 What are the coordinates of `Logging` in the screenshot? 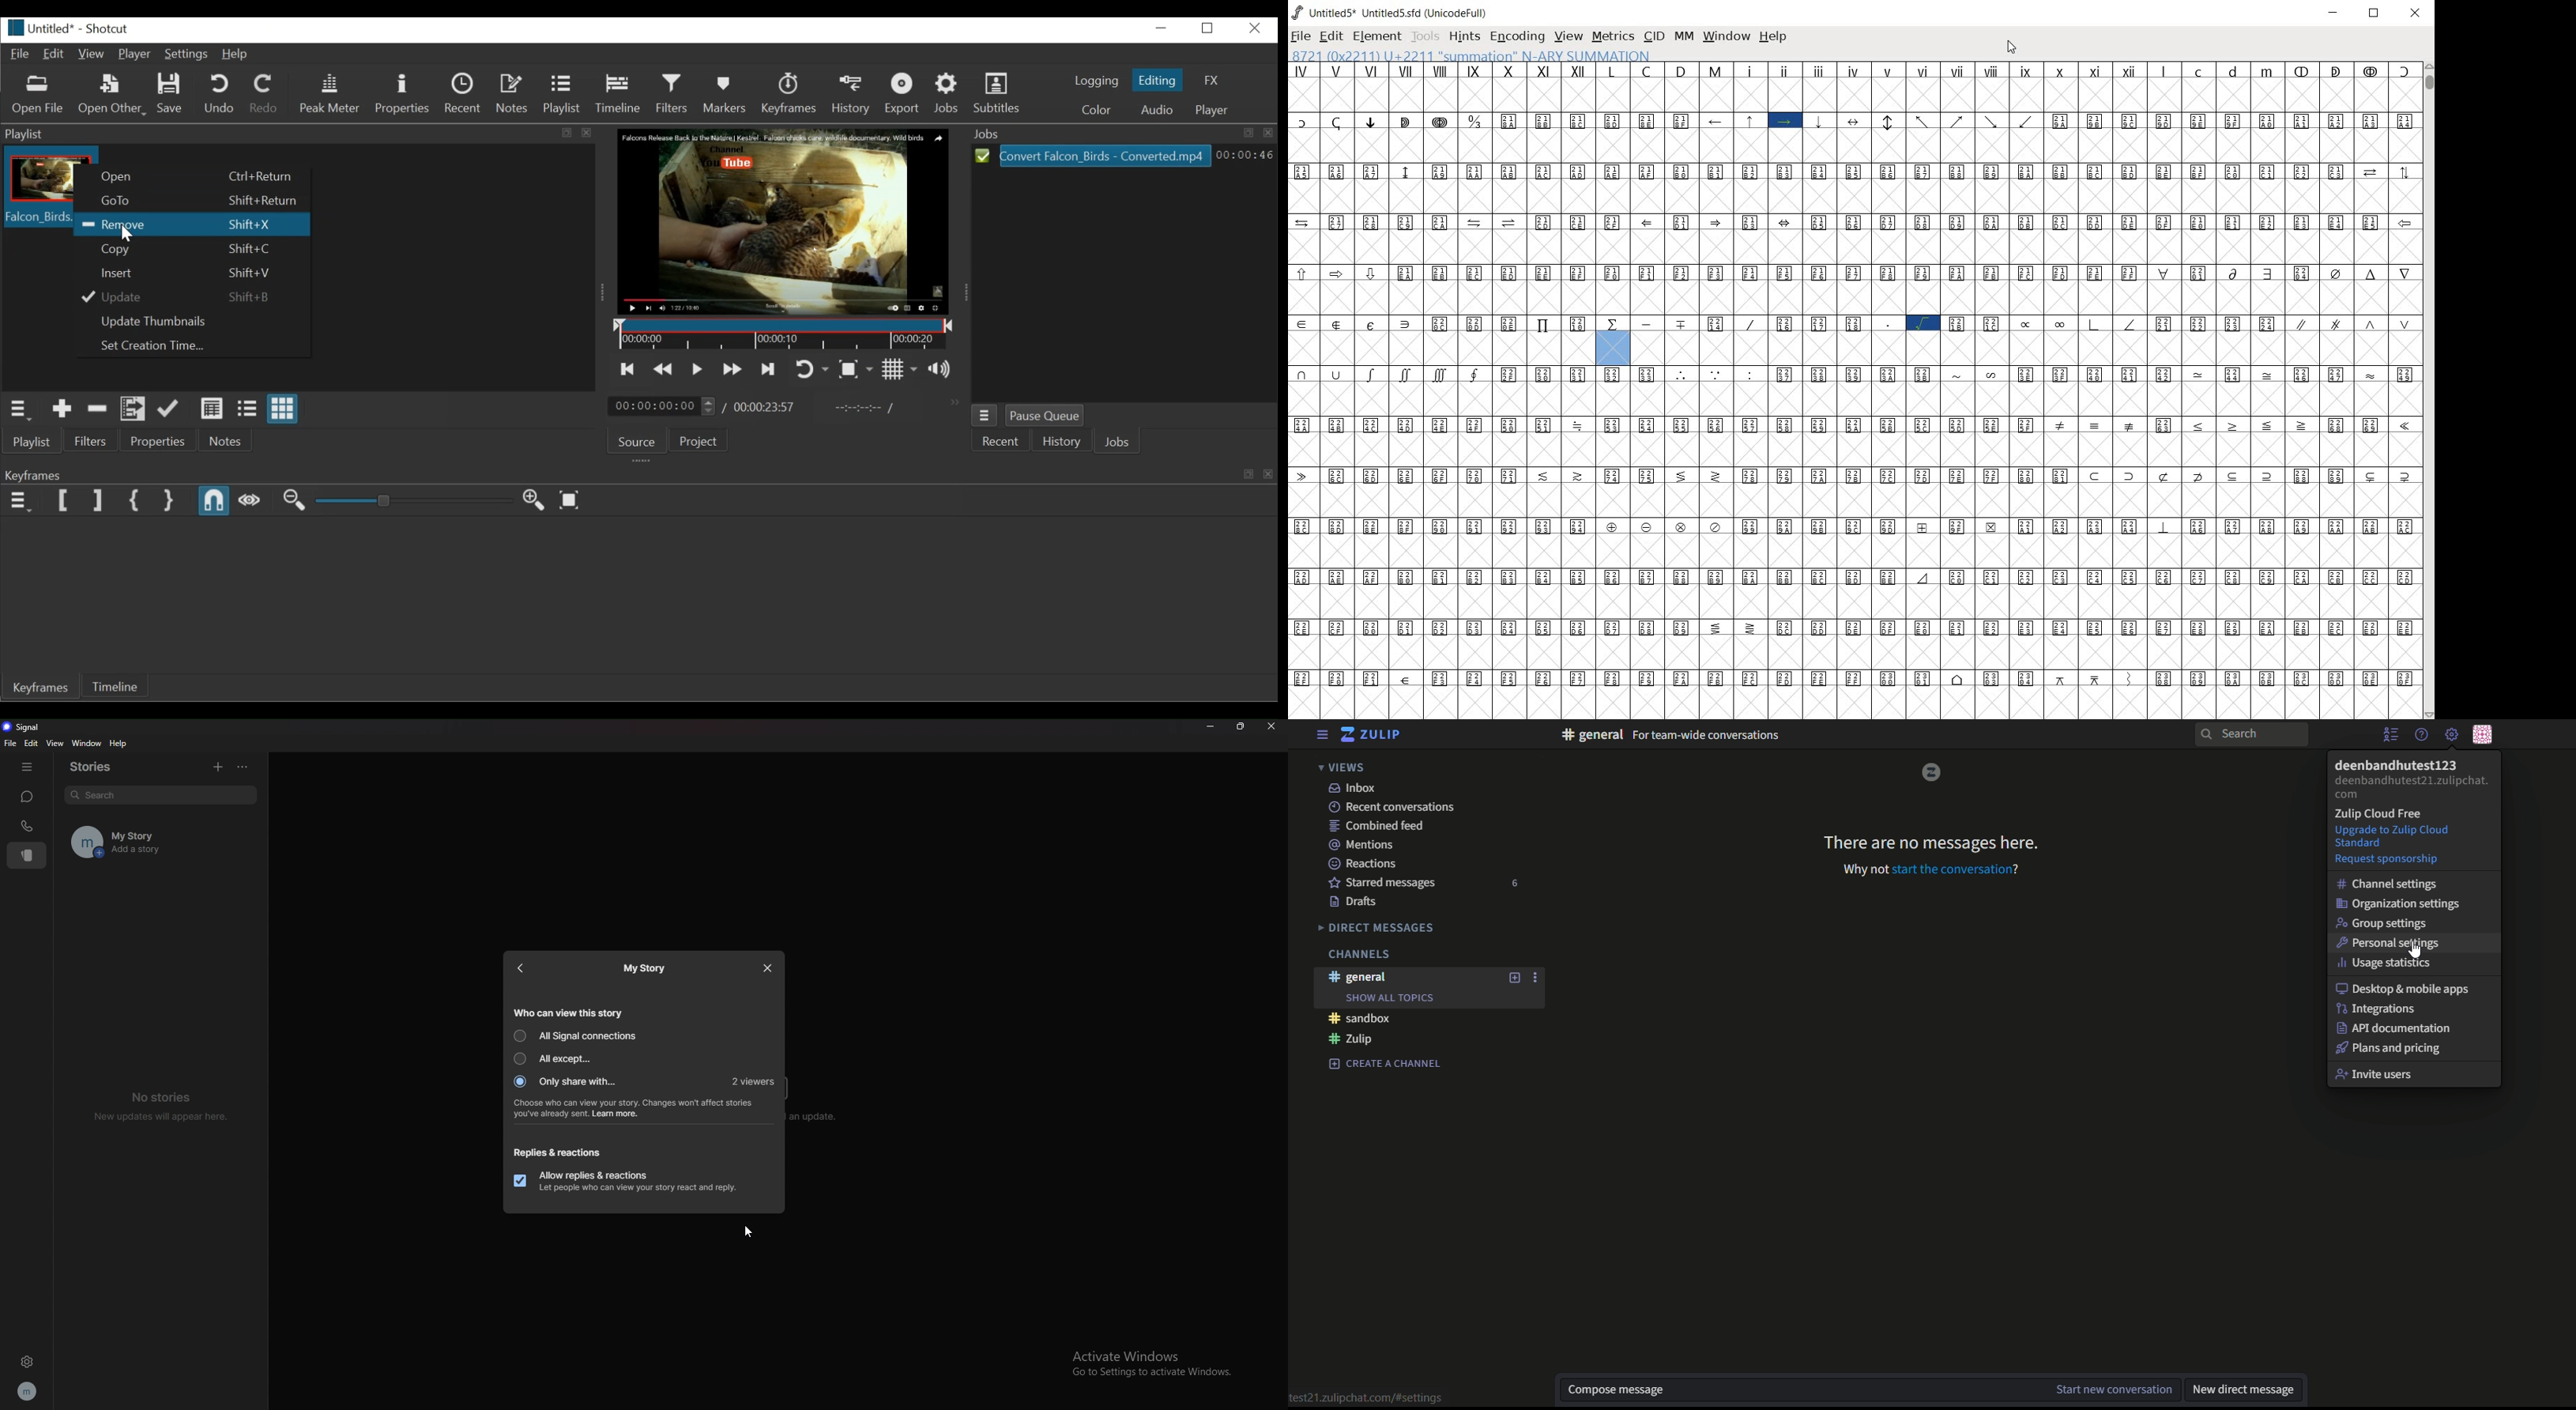 It's located at (1093, 83).